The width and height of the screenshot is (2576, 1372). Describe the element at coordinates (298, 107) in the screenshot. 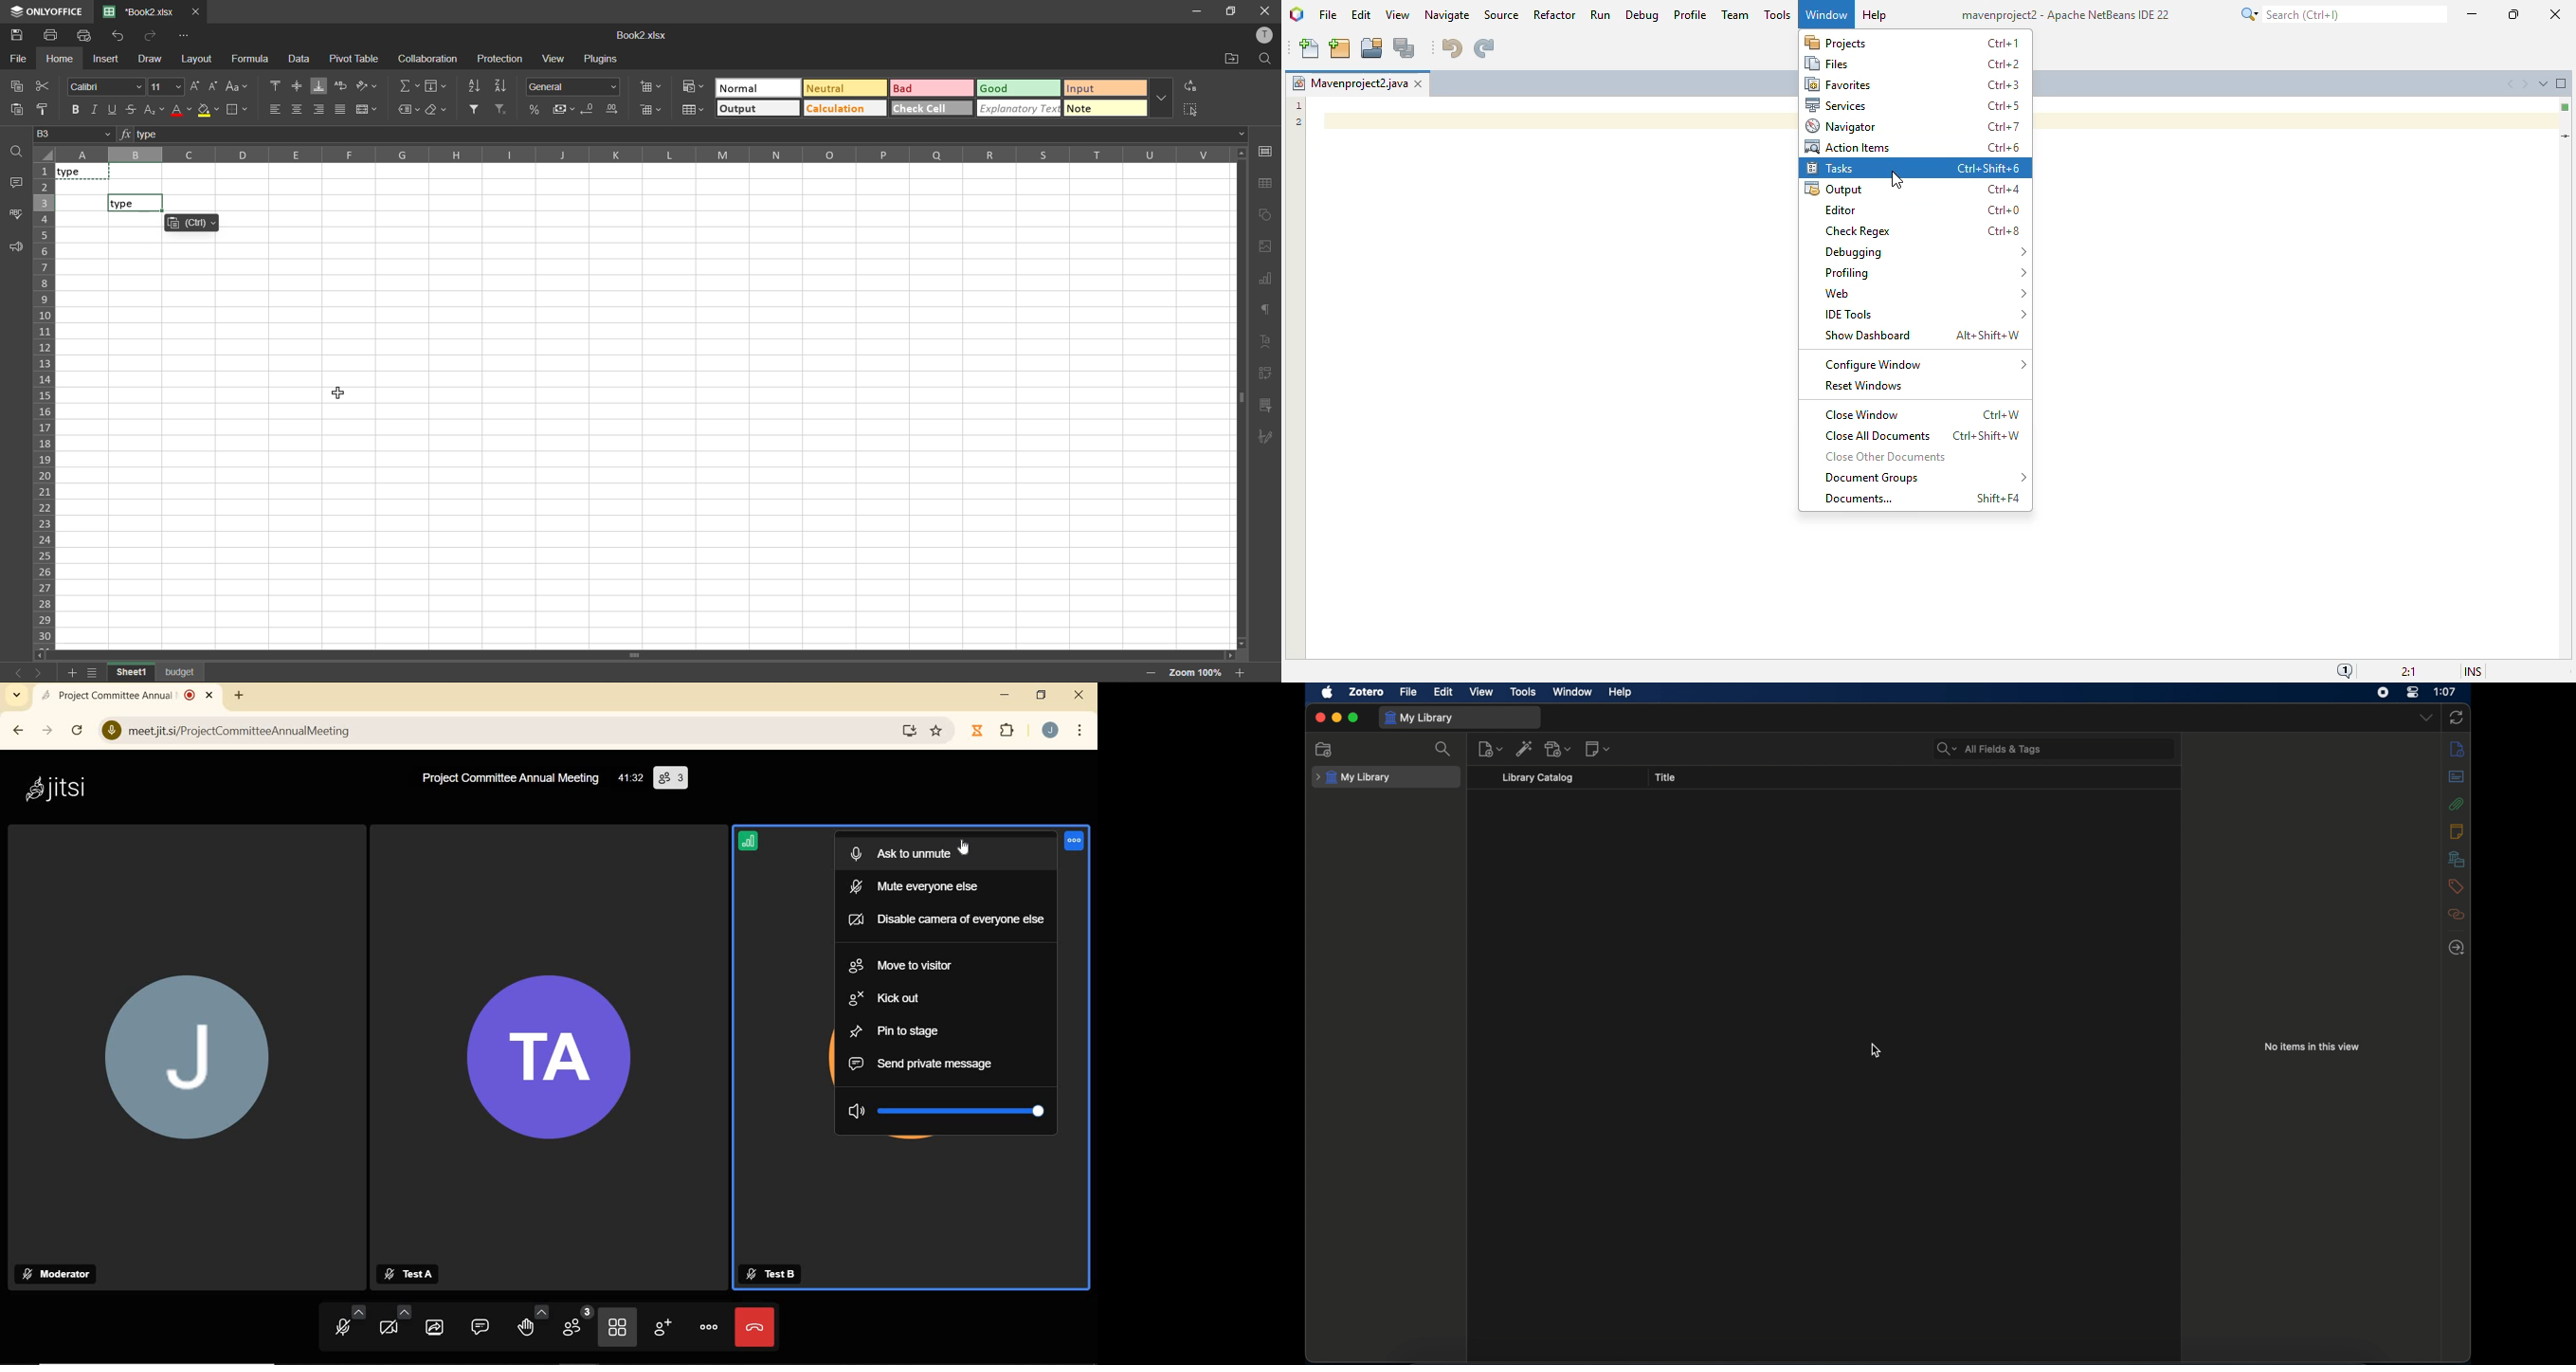

I see `align center` at that location.